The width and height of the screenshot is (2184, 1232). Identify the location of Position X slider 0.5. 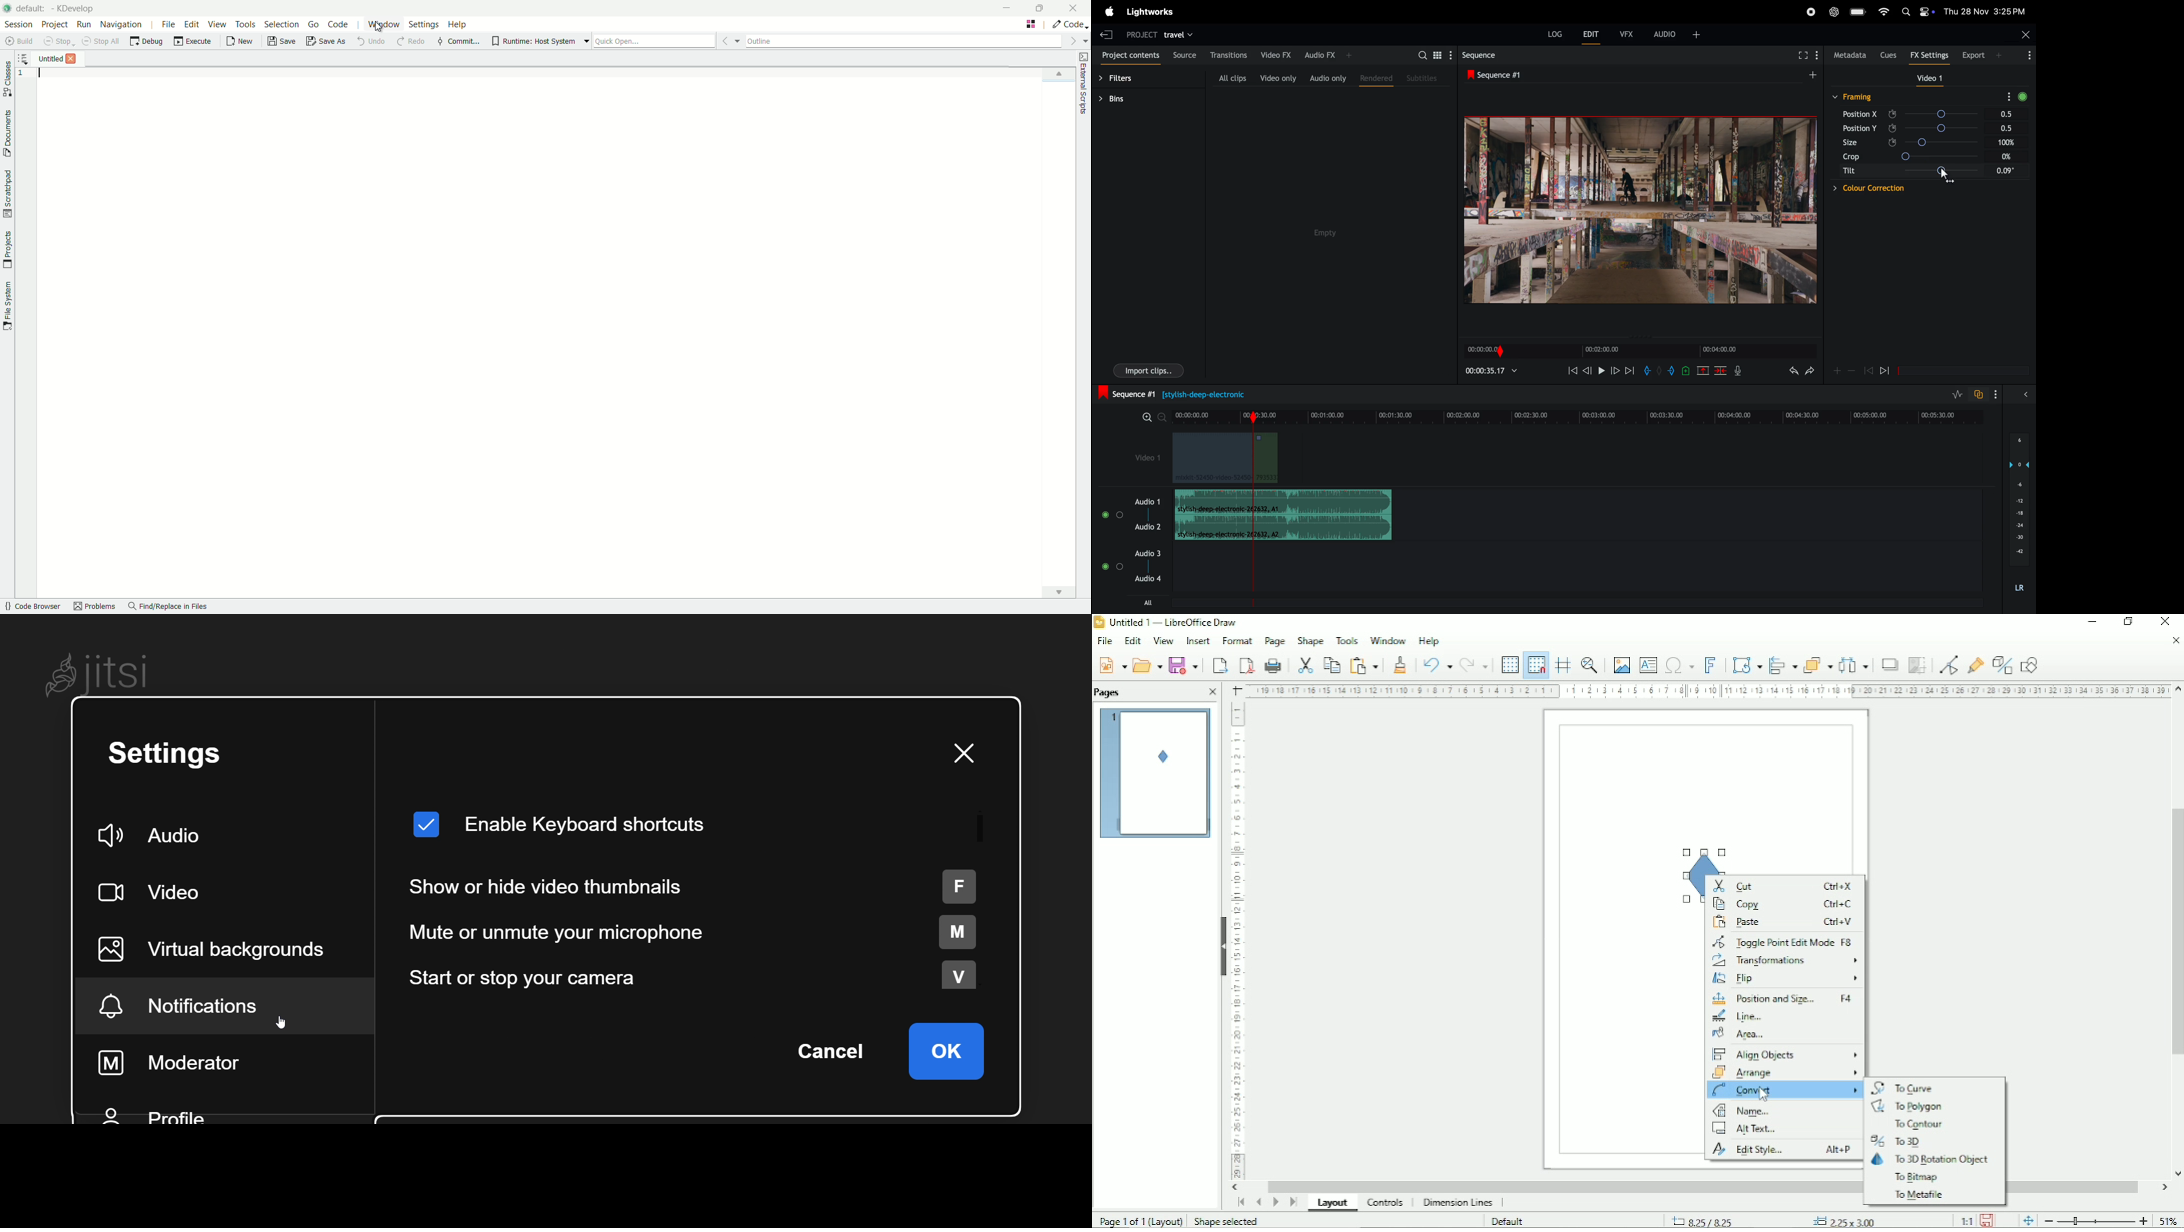
(1961, 114).